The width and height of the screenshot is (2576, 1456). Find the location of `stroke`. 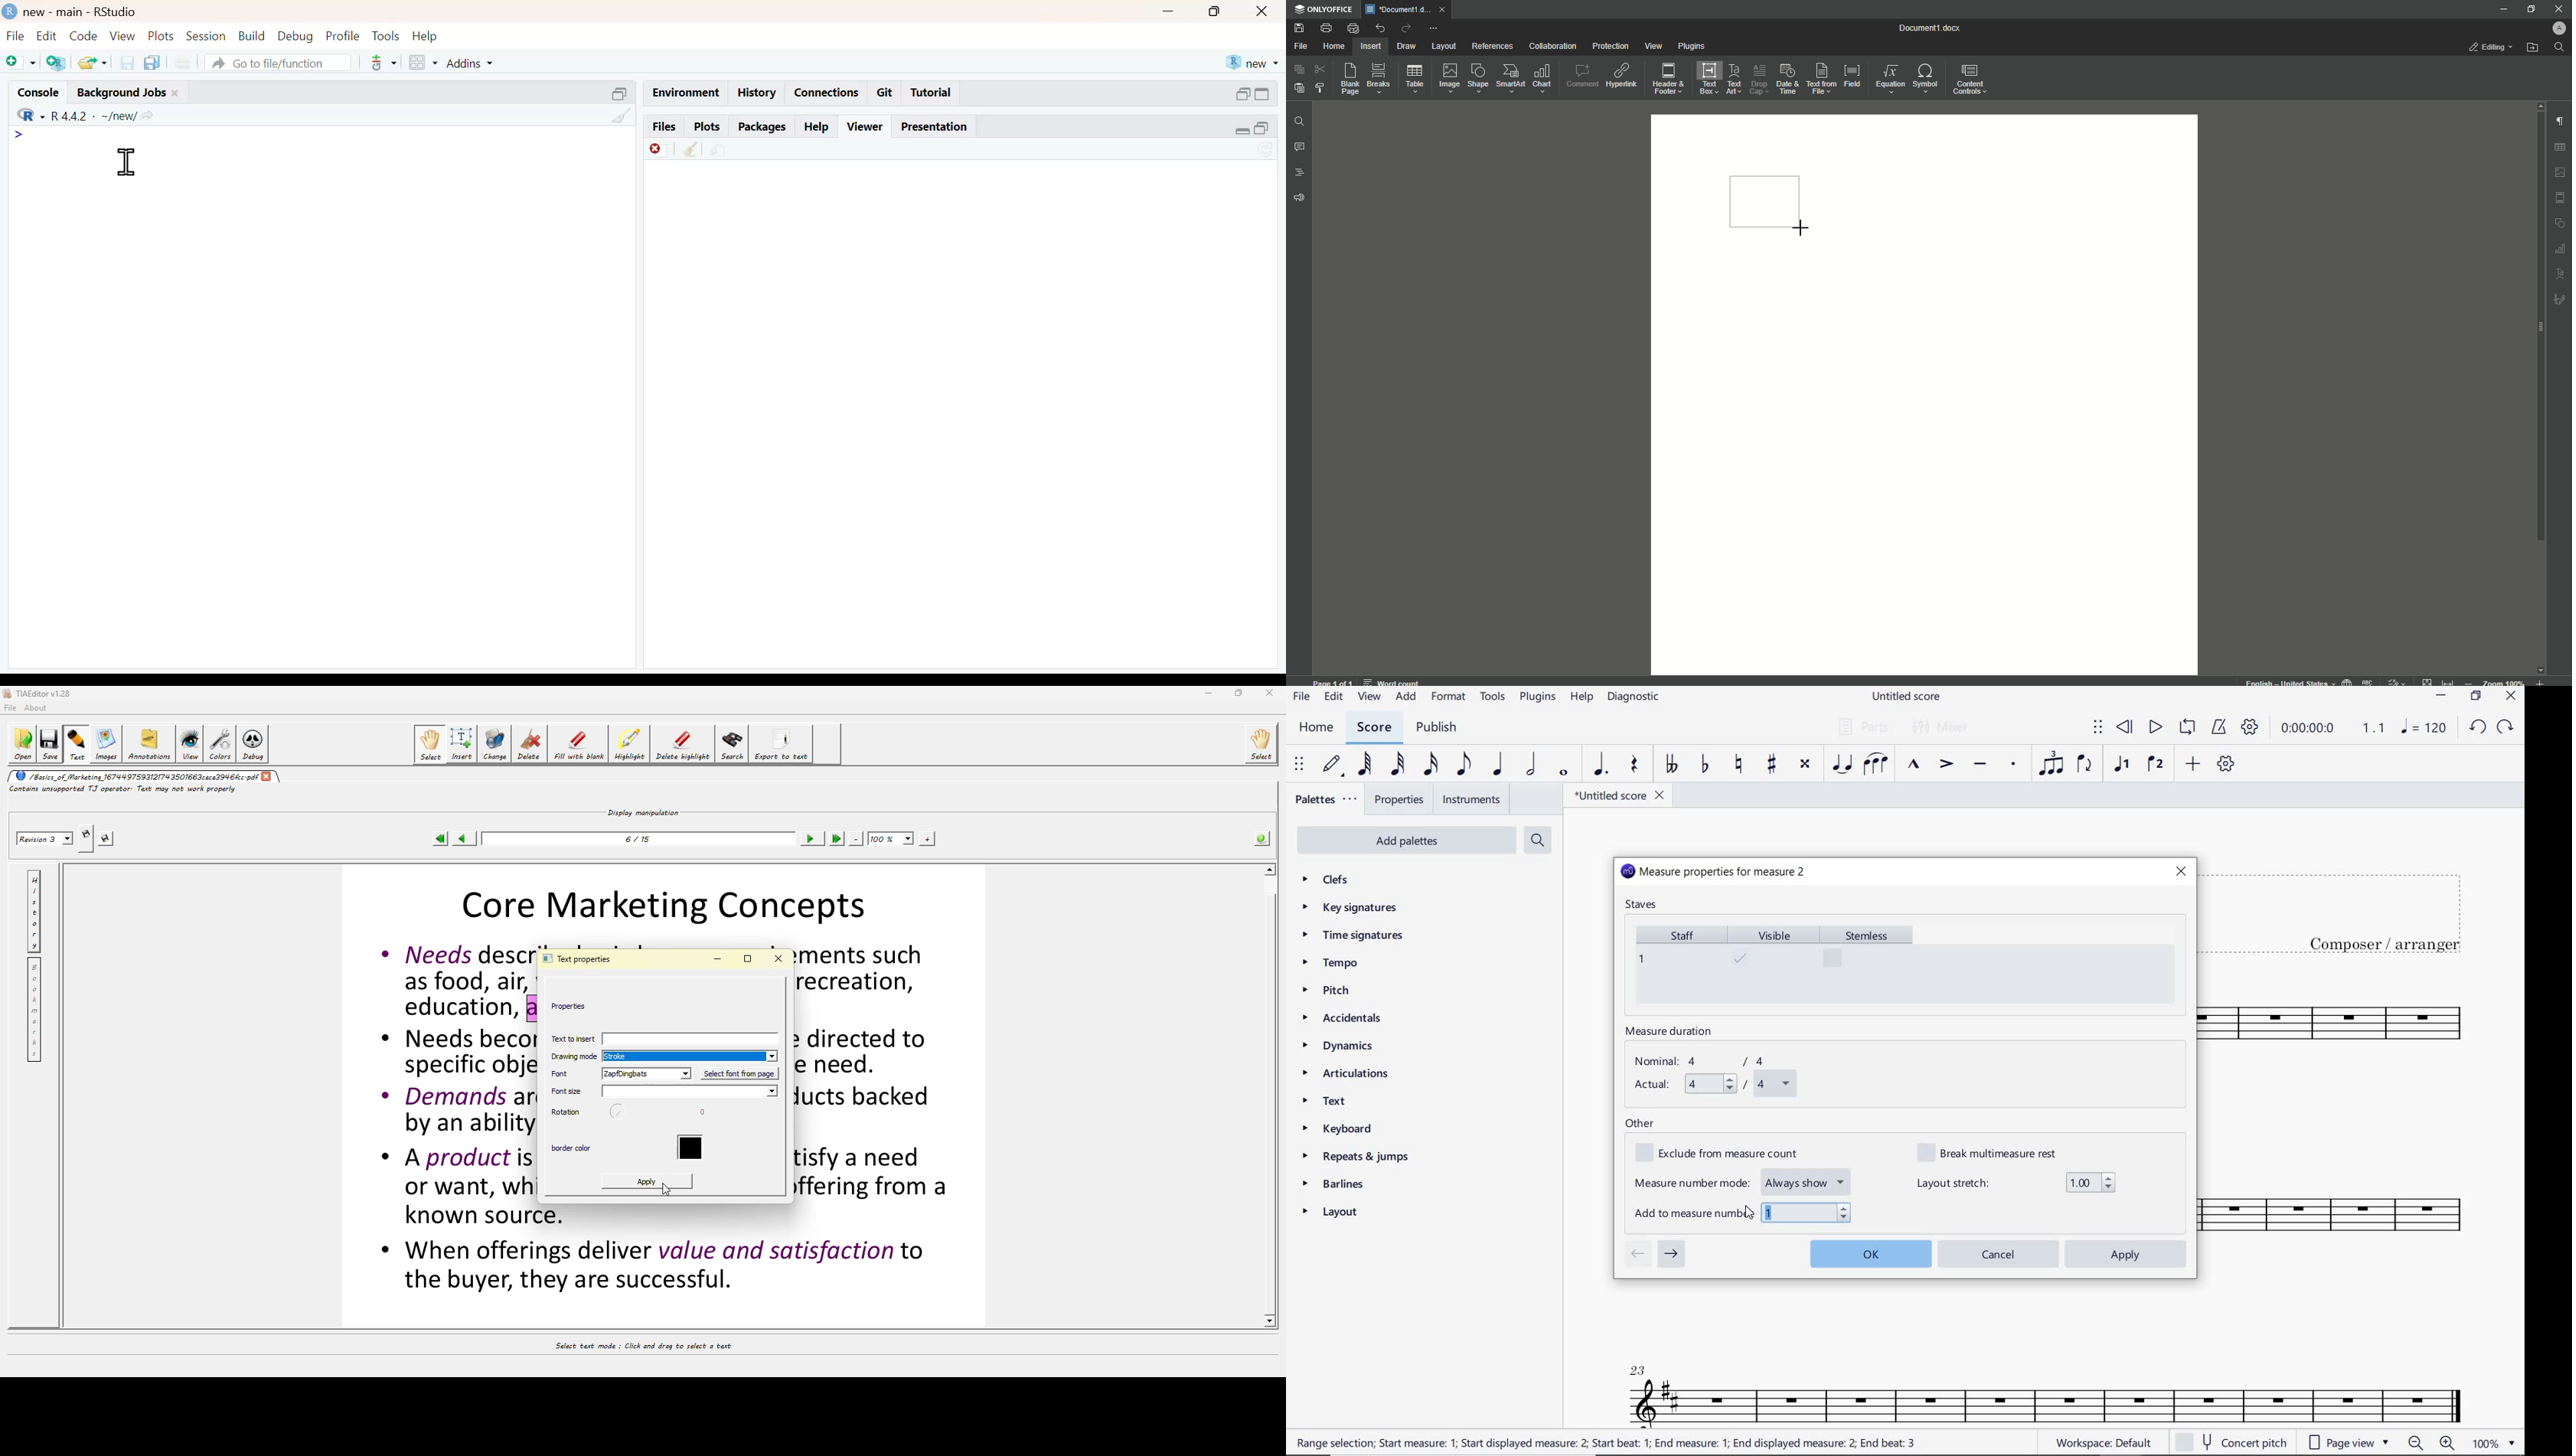

stroke is located at coordinates (621, 1056).